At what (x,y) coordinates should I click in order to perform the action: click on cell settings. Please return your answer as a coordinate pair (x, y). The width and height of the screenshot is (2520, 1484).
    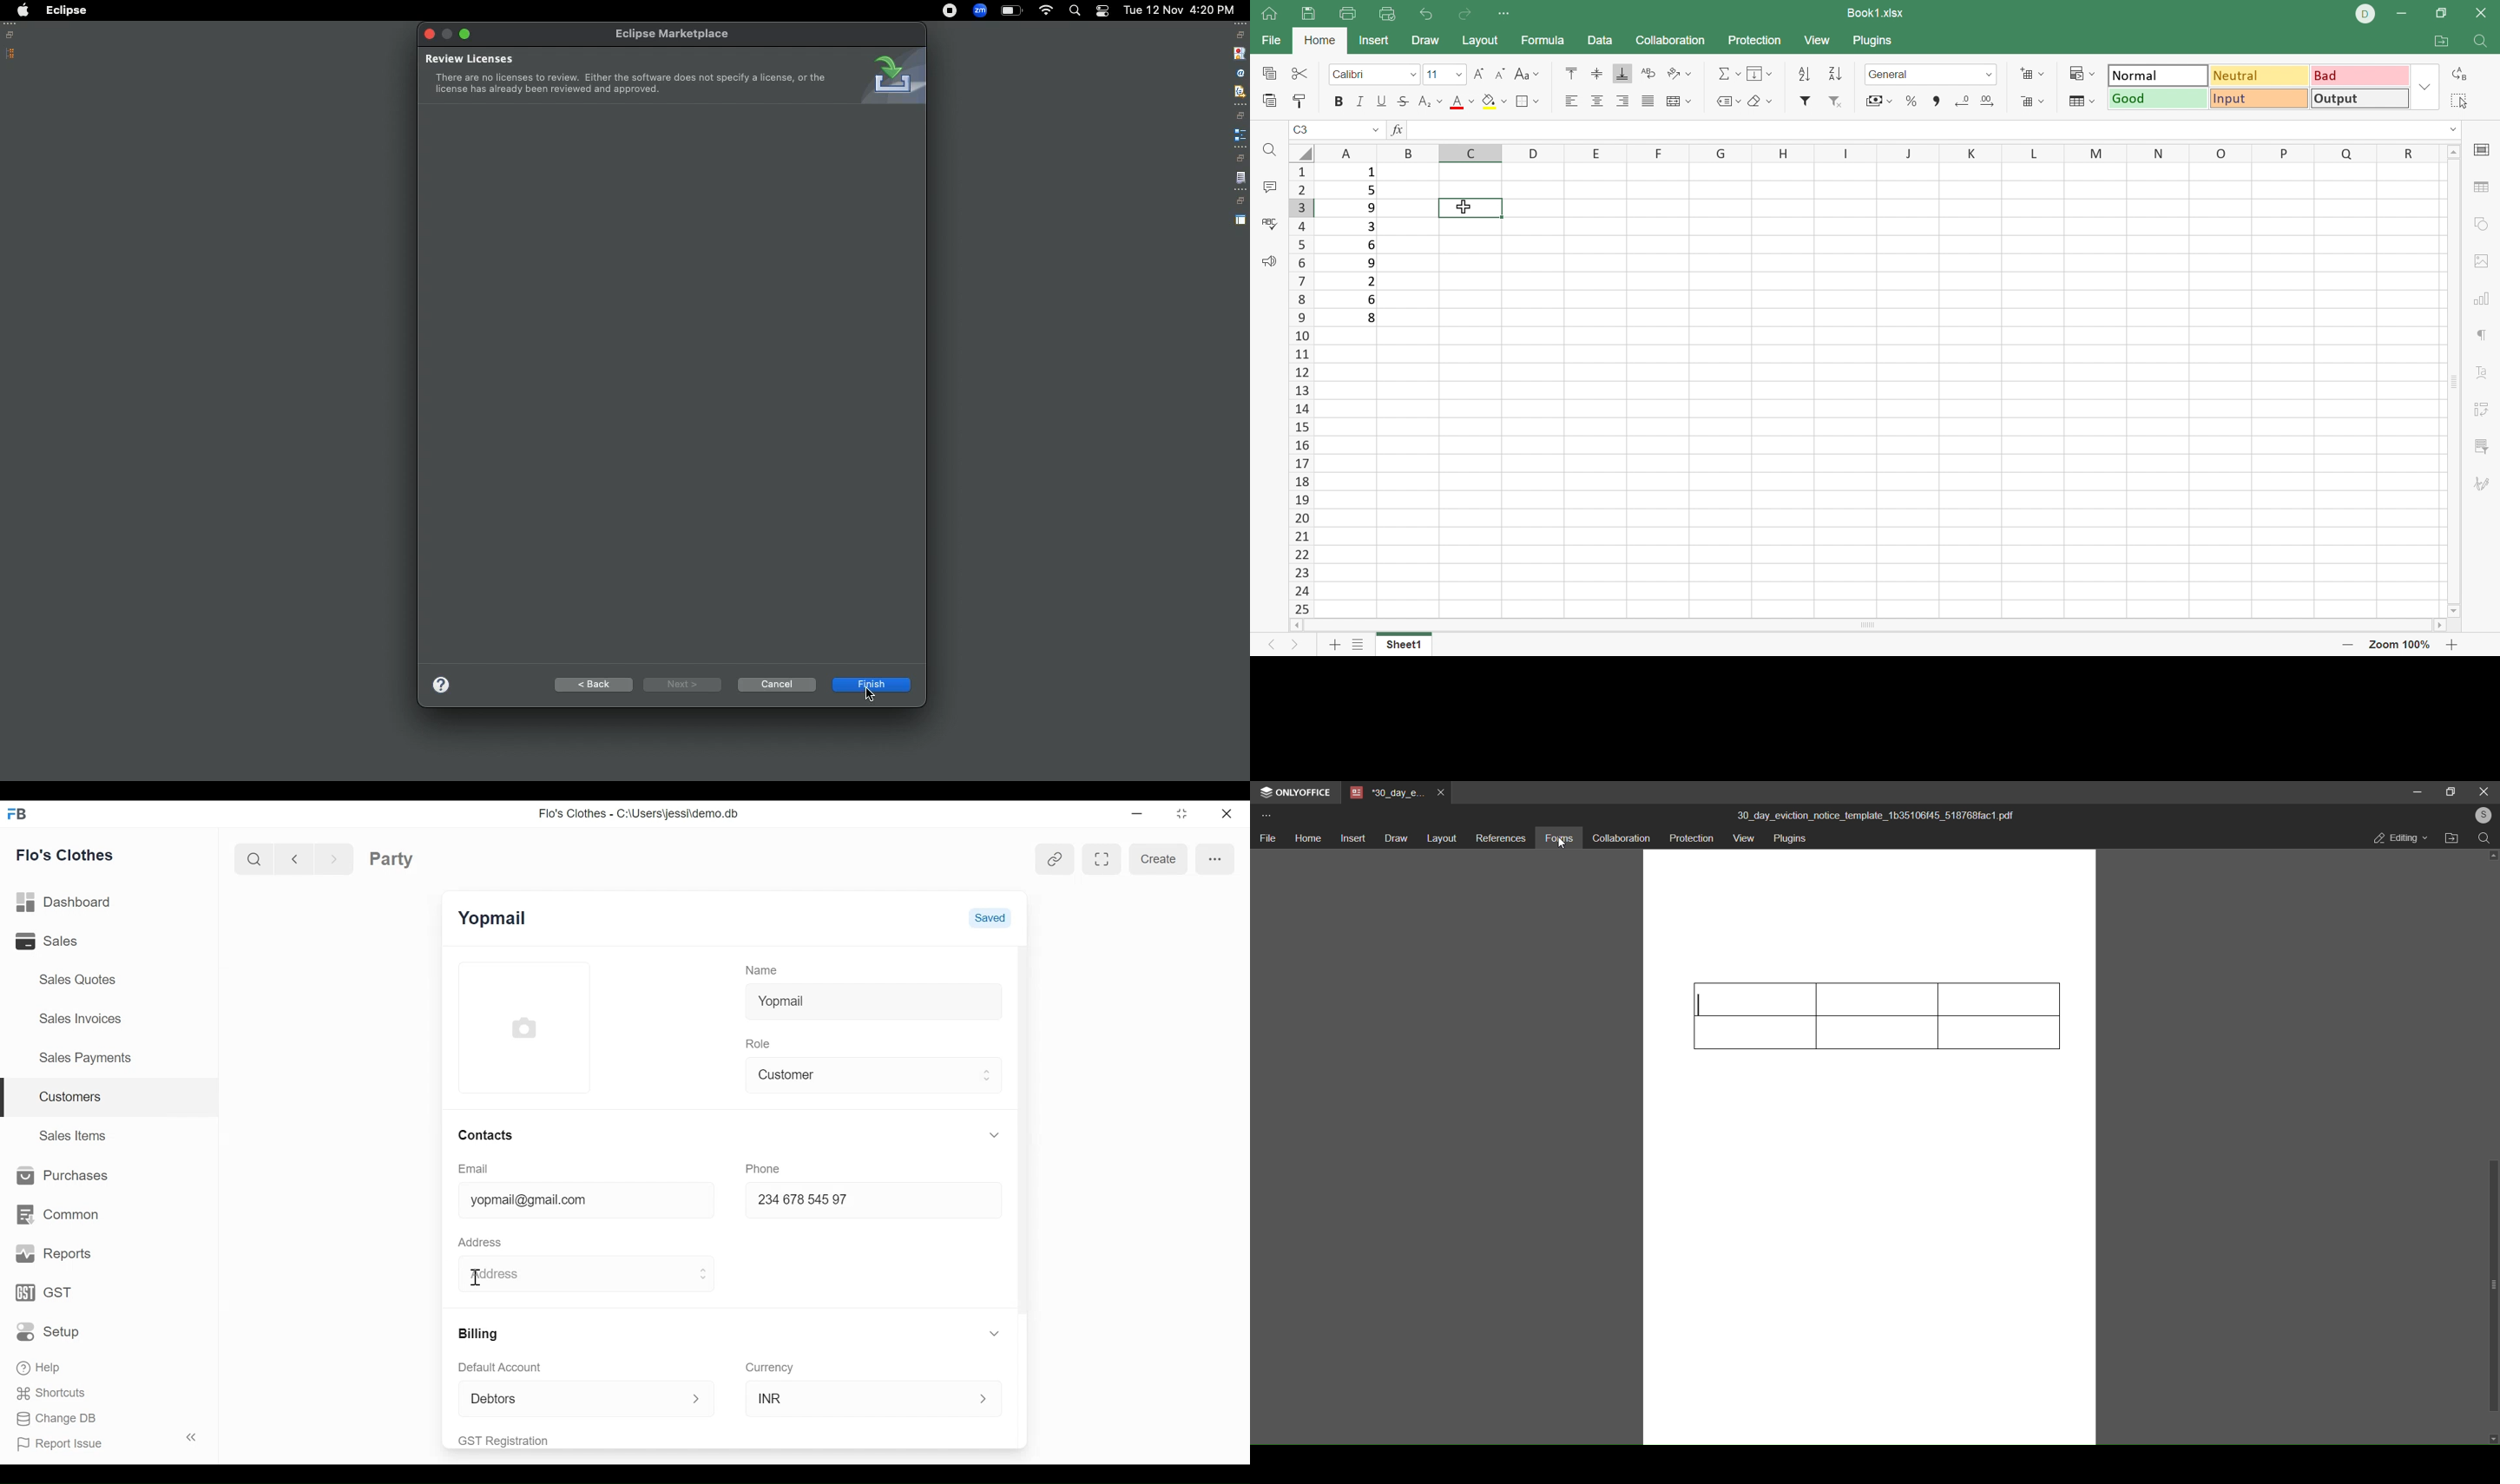
    Looking at the image, I should click on (2483, 151).